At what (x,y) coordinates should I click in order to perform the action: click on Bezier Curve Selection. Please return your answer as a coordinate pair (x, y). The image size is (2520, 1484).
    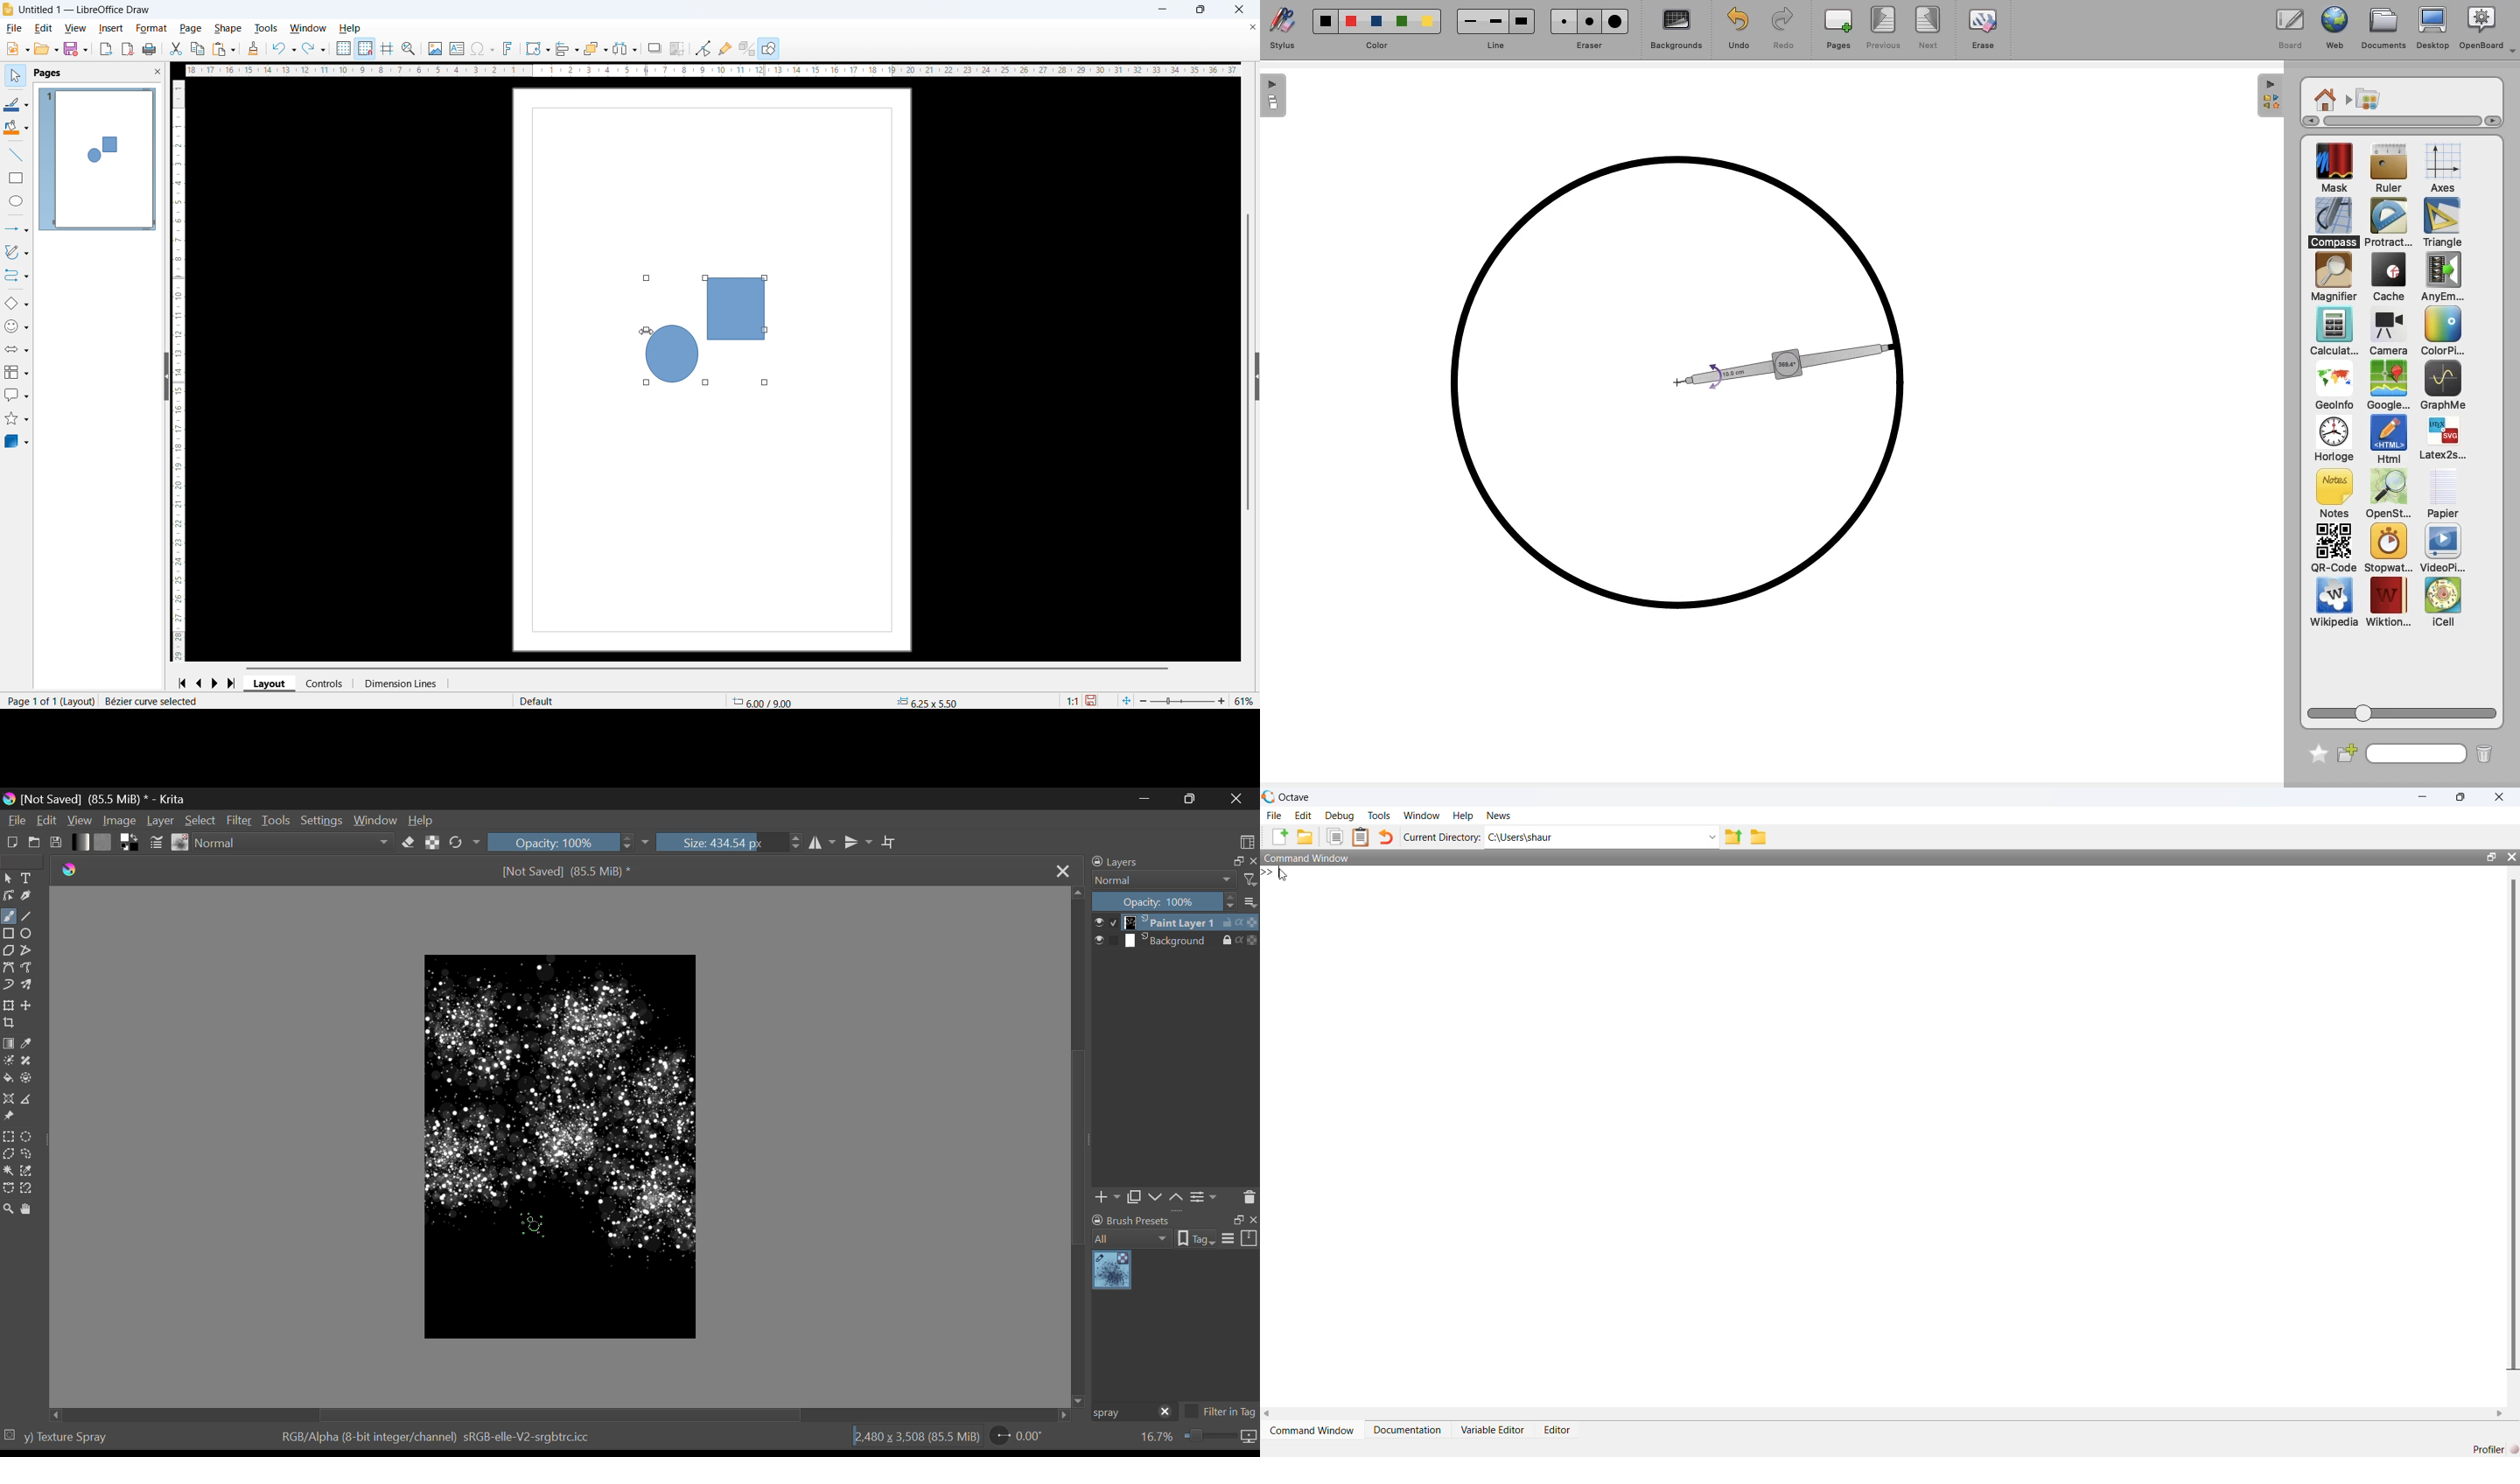
    Looking at the image, I should click on (9, 1189).